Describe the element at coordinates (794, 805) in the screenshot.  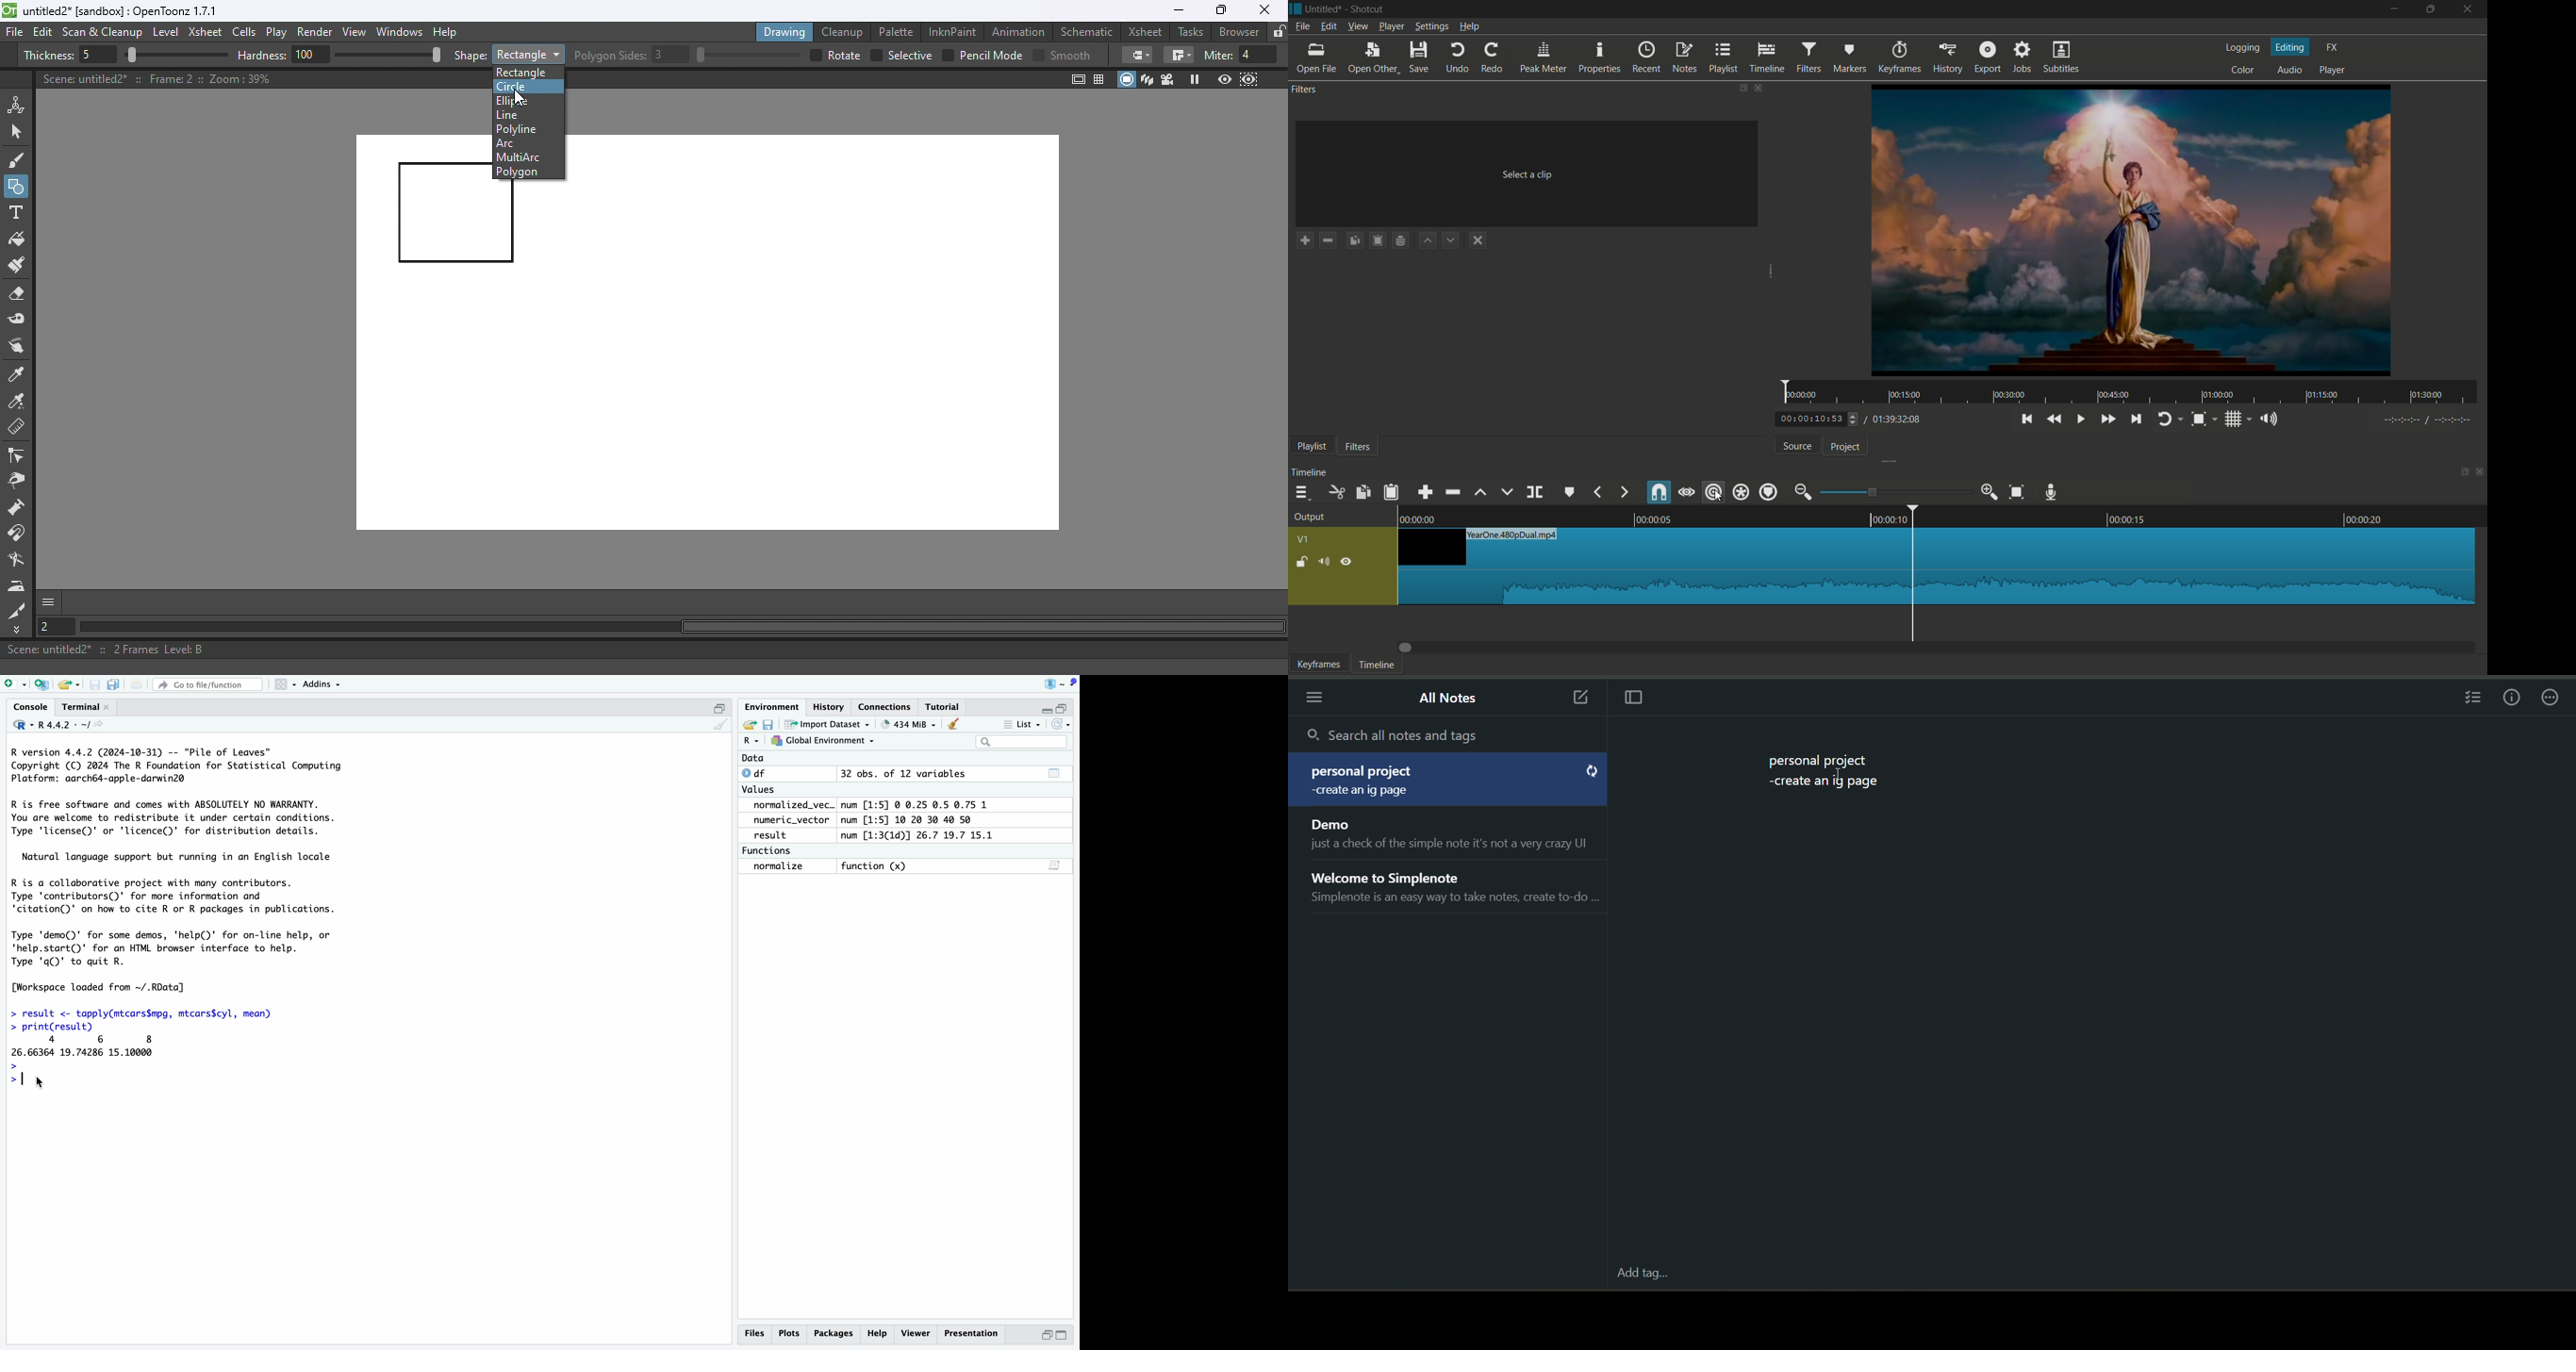
I see `normalized_vec..` at that location.